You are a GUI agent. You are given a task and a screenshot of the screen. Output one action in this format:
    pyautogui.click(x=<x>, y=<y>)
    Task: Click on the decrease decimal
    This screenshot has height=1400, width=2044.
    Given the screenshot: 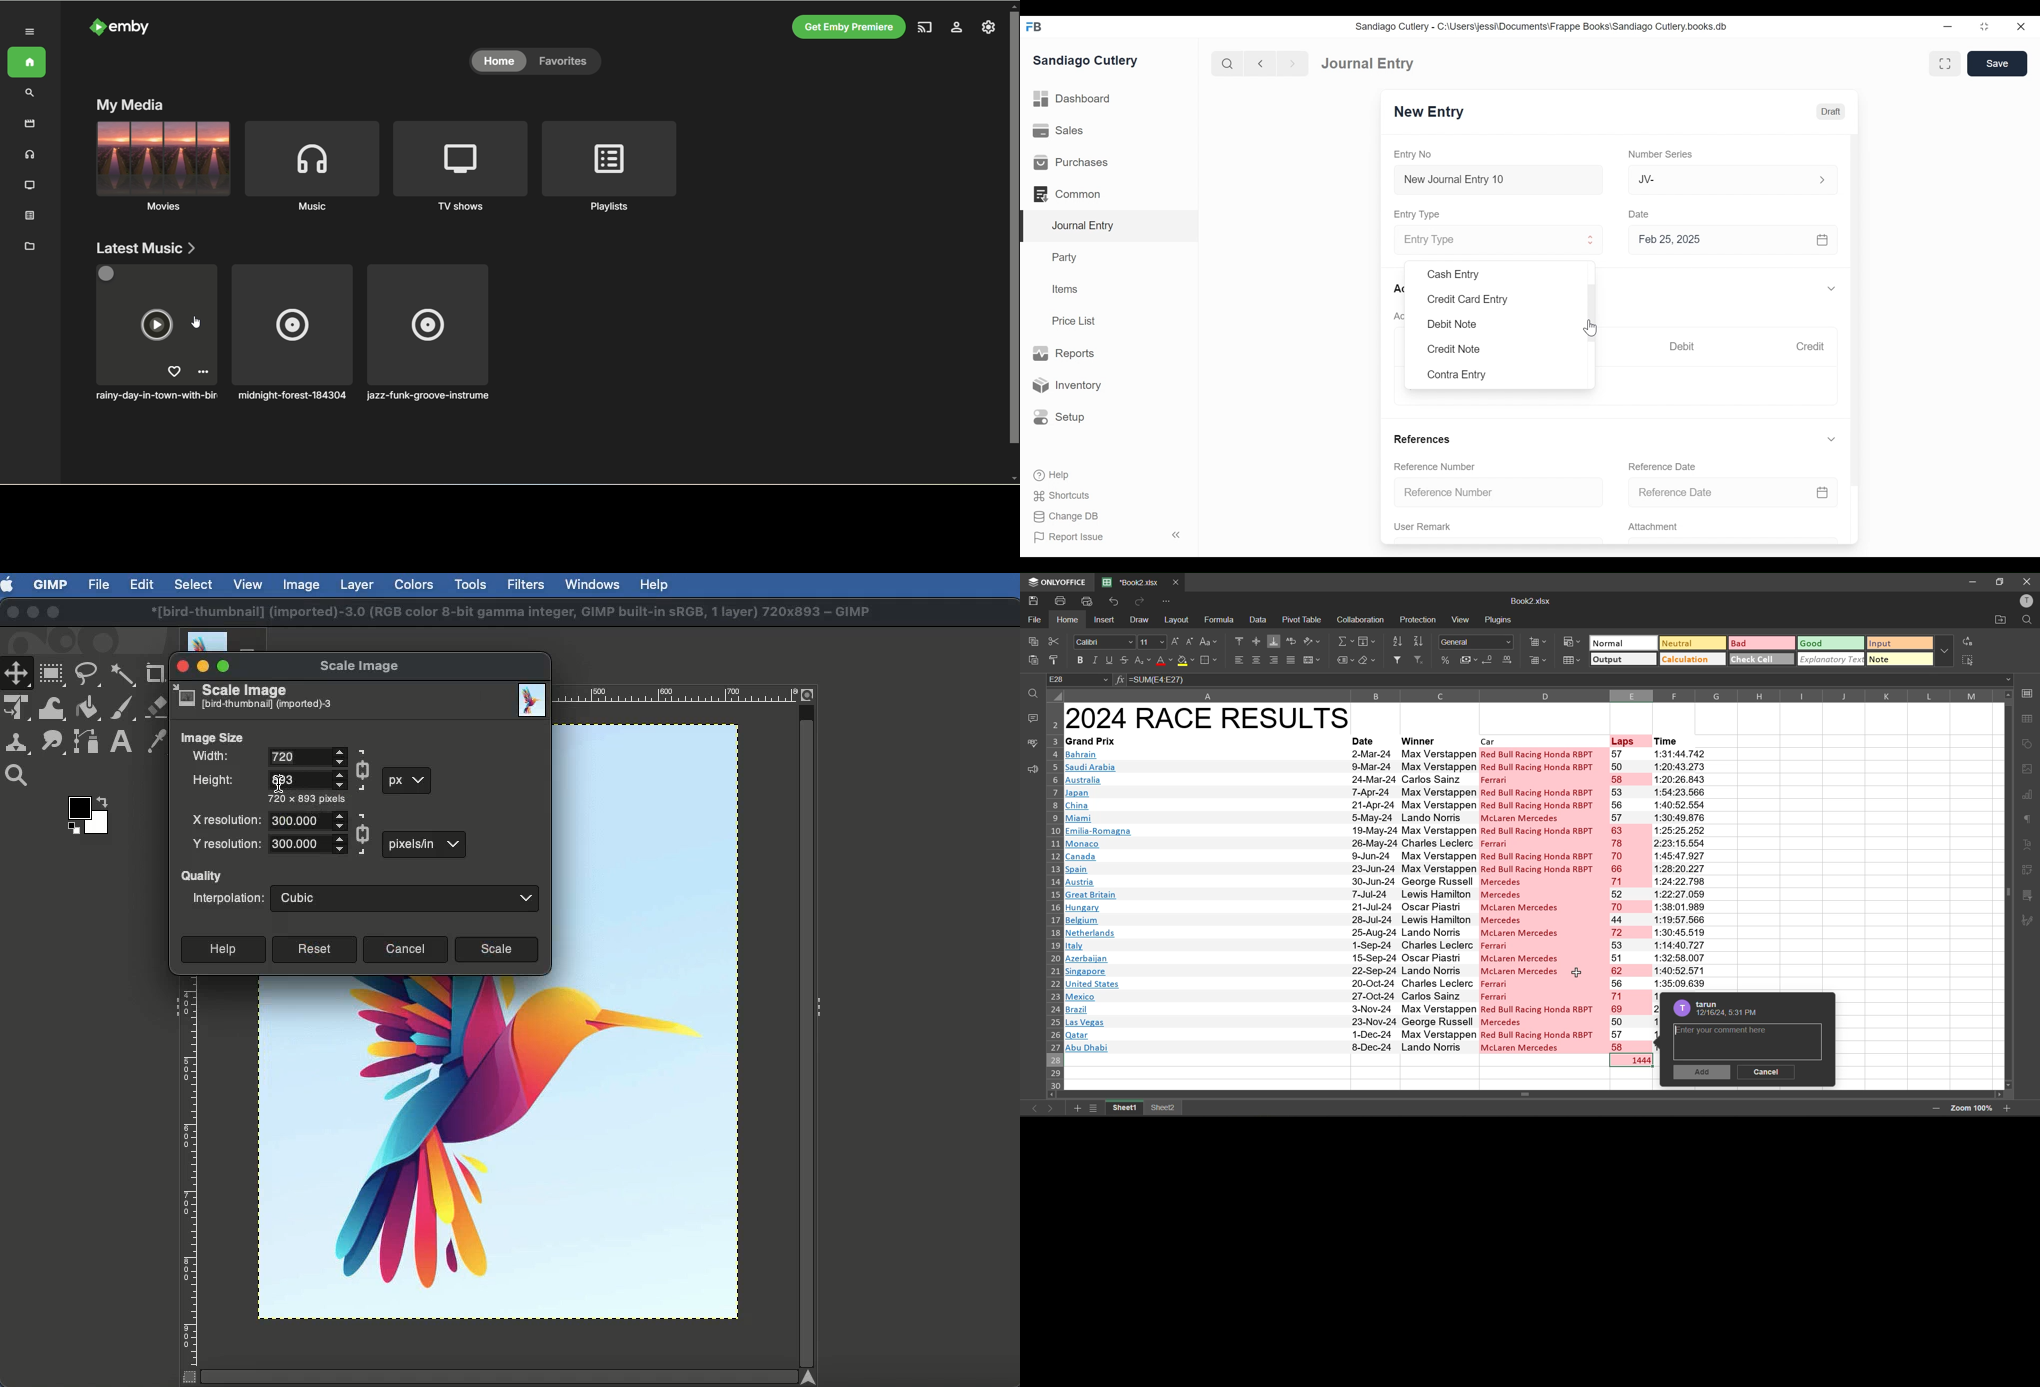 What is the action you would take?
    pyautogui.click(x=1489, y=660)
    